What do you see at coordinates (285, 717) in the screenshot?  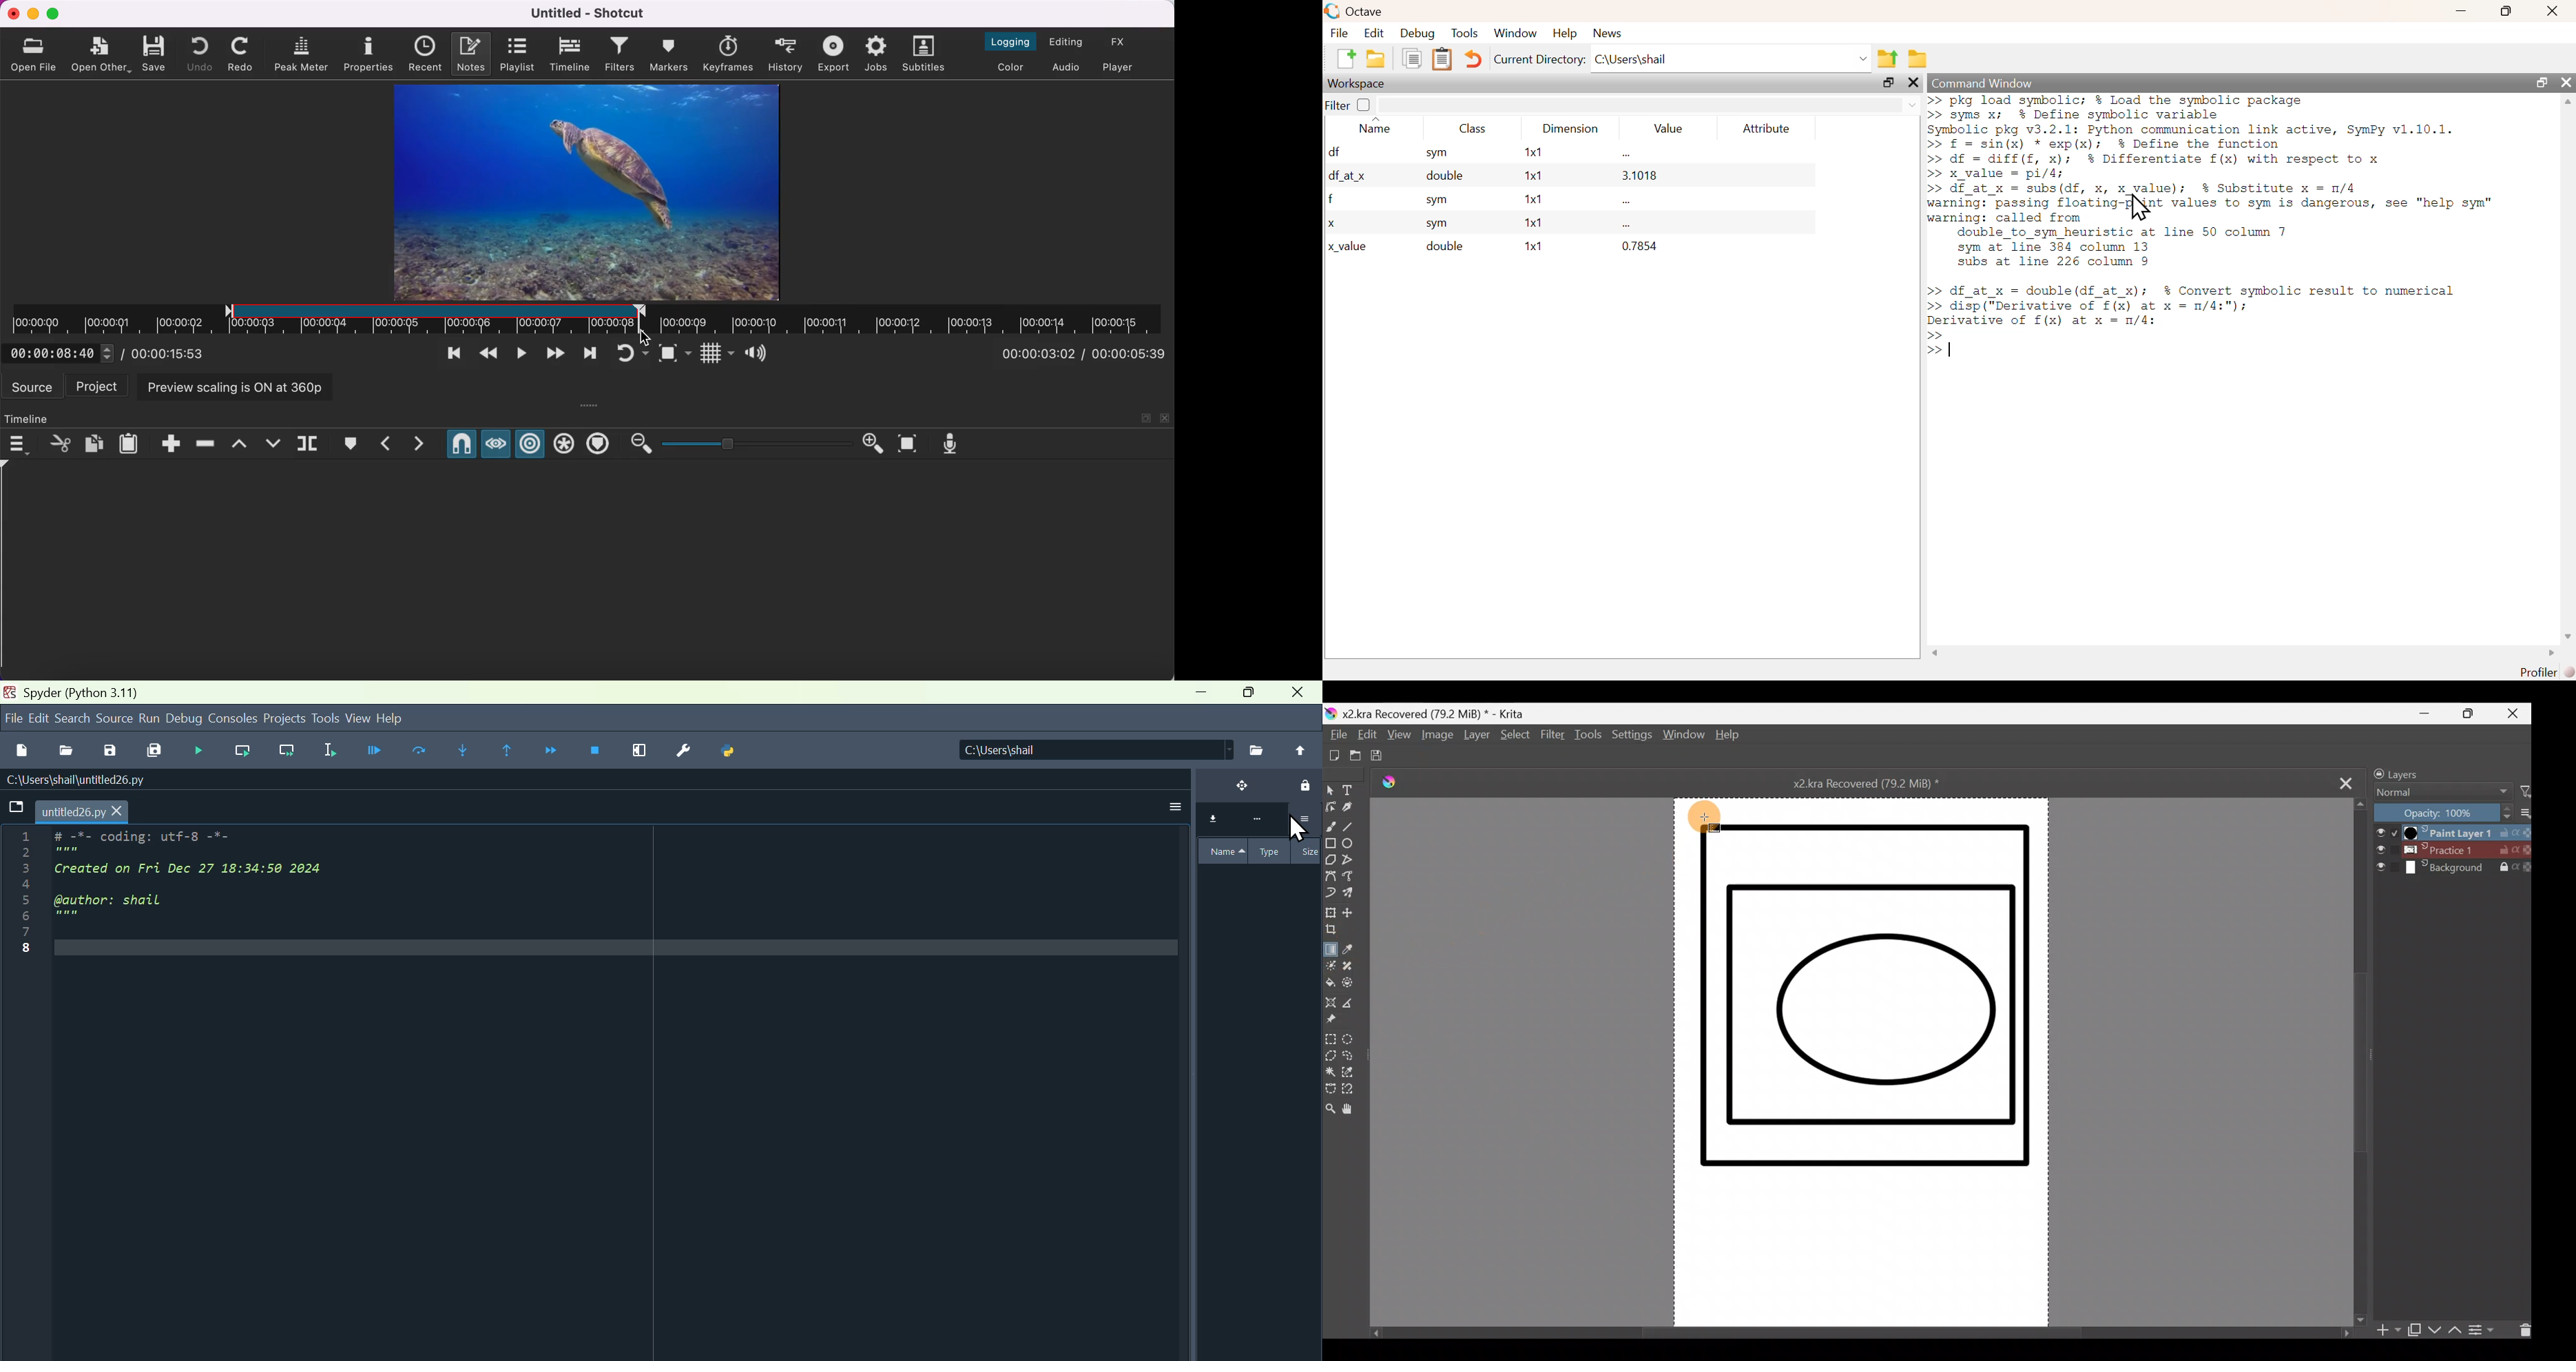 I see `Projects` at bounding box center [285, 717].